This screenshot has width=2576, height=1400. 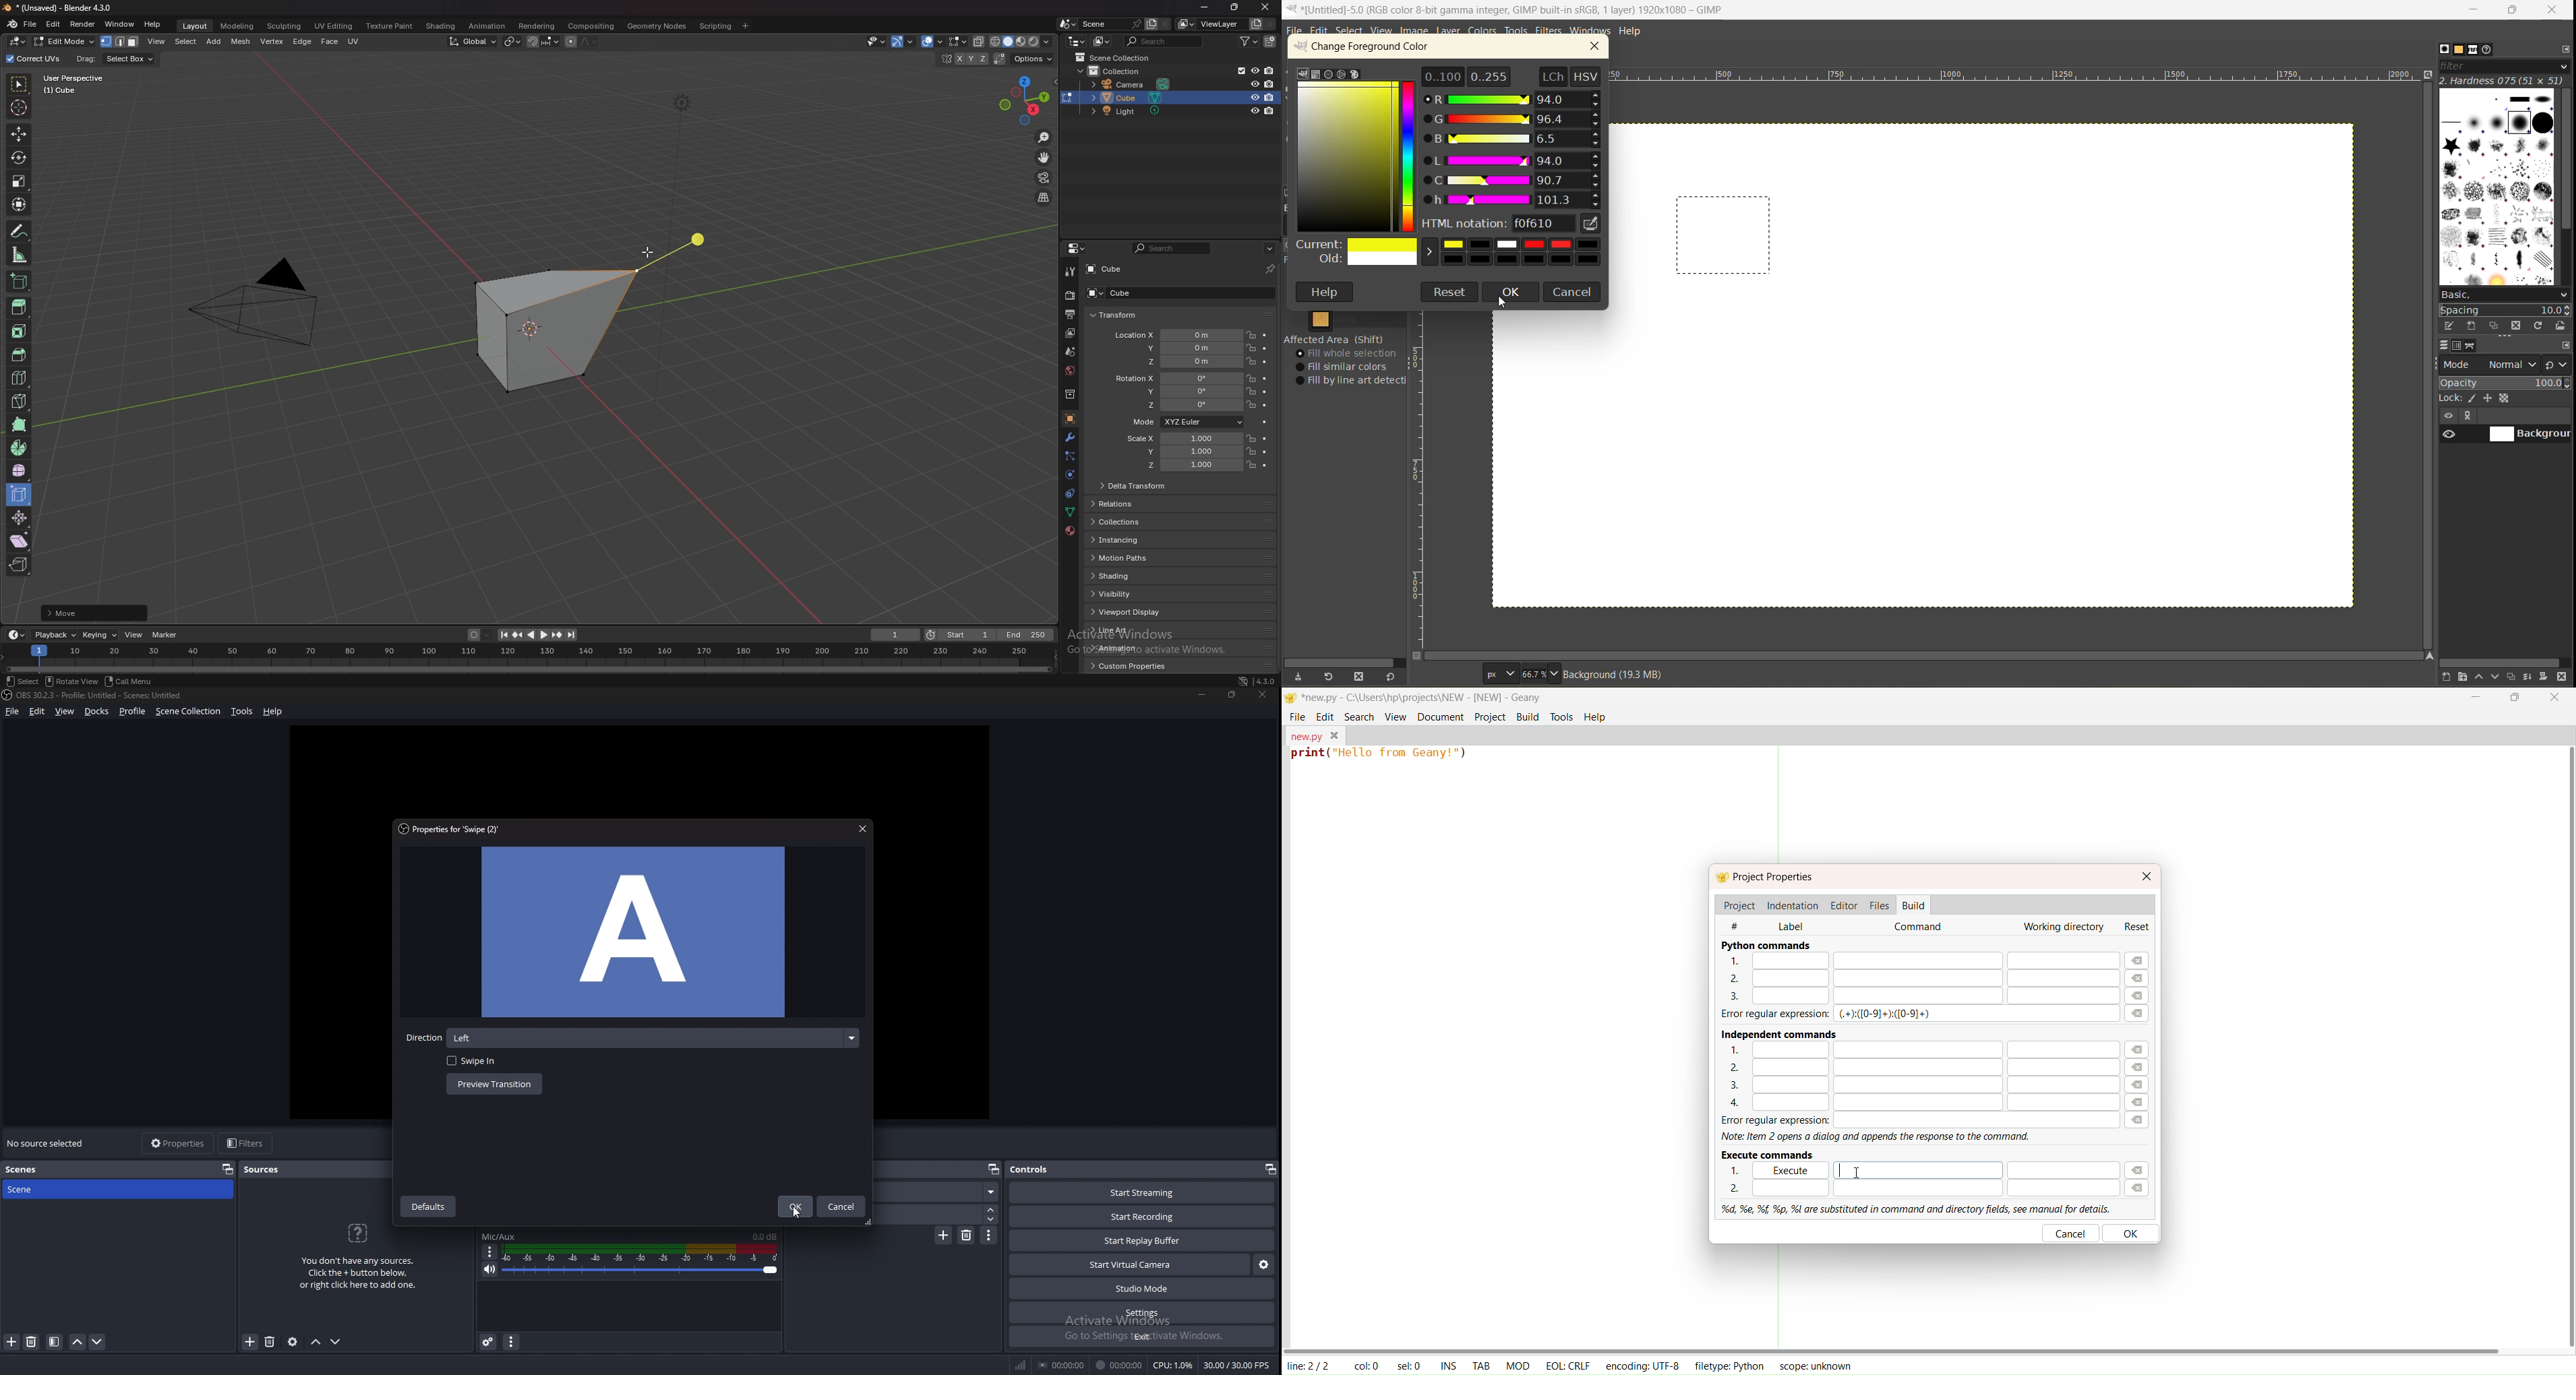 I want to click on shading, so click(x=1122, y=576).